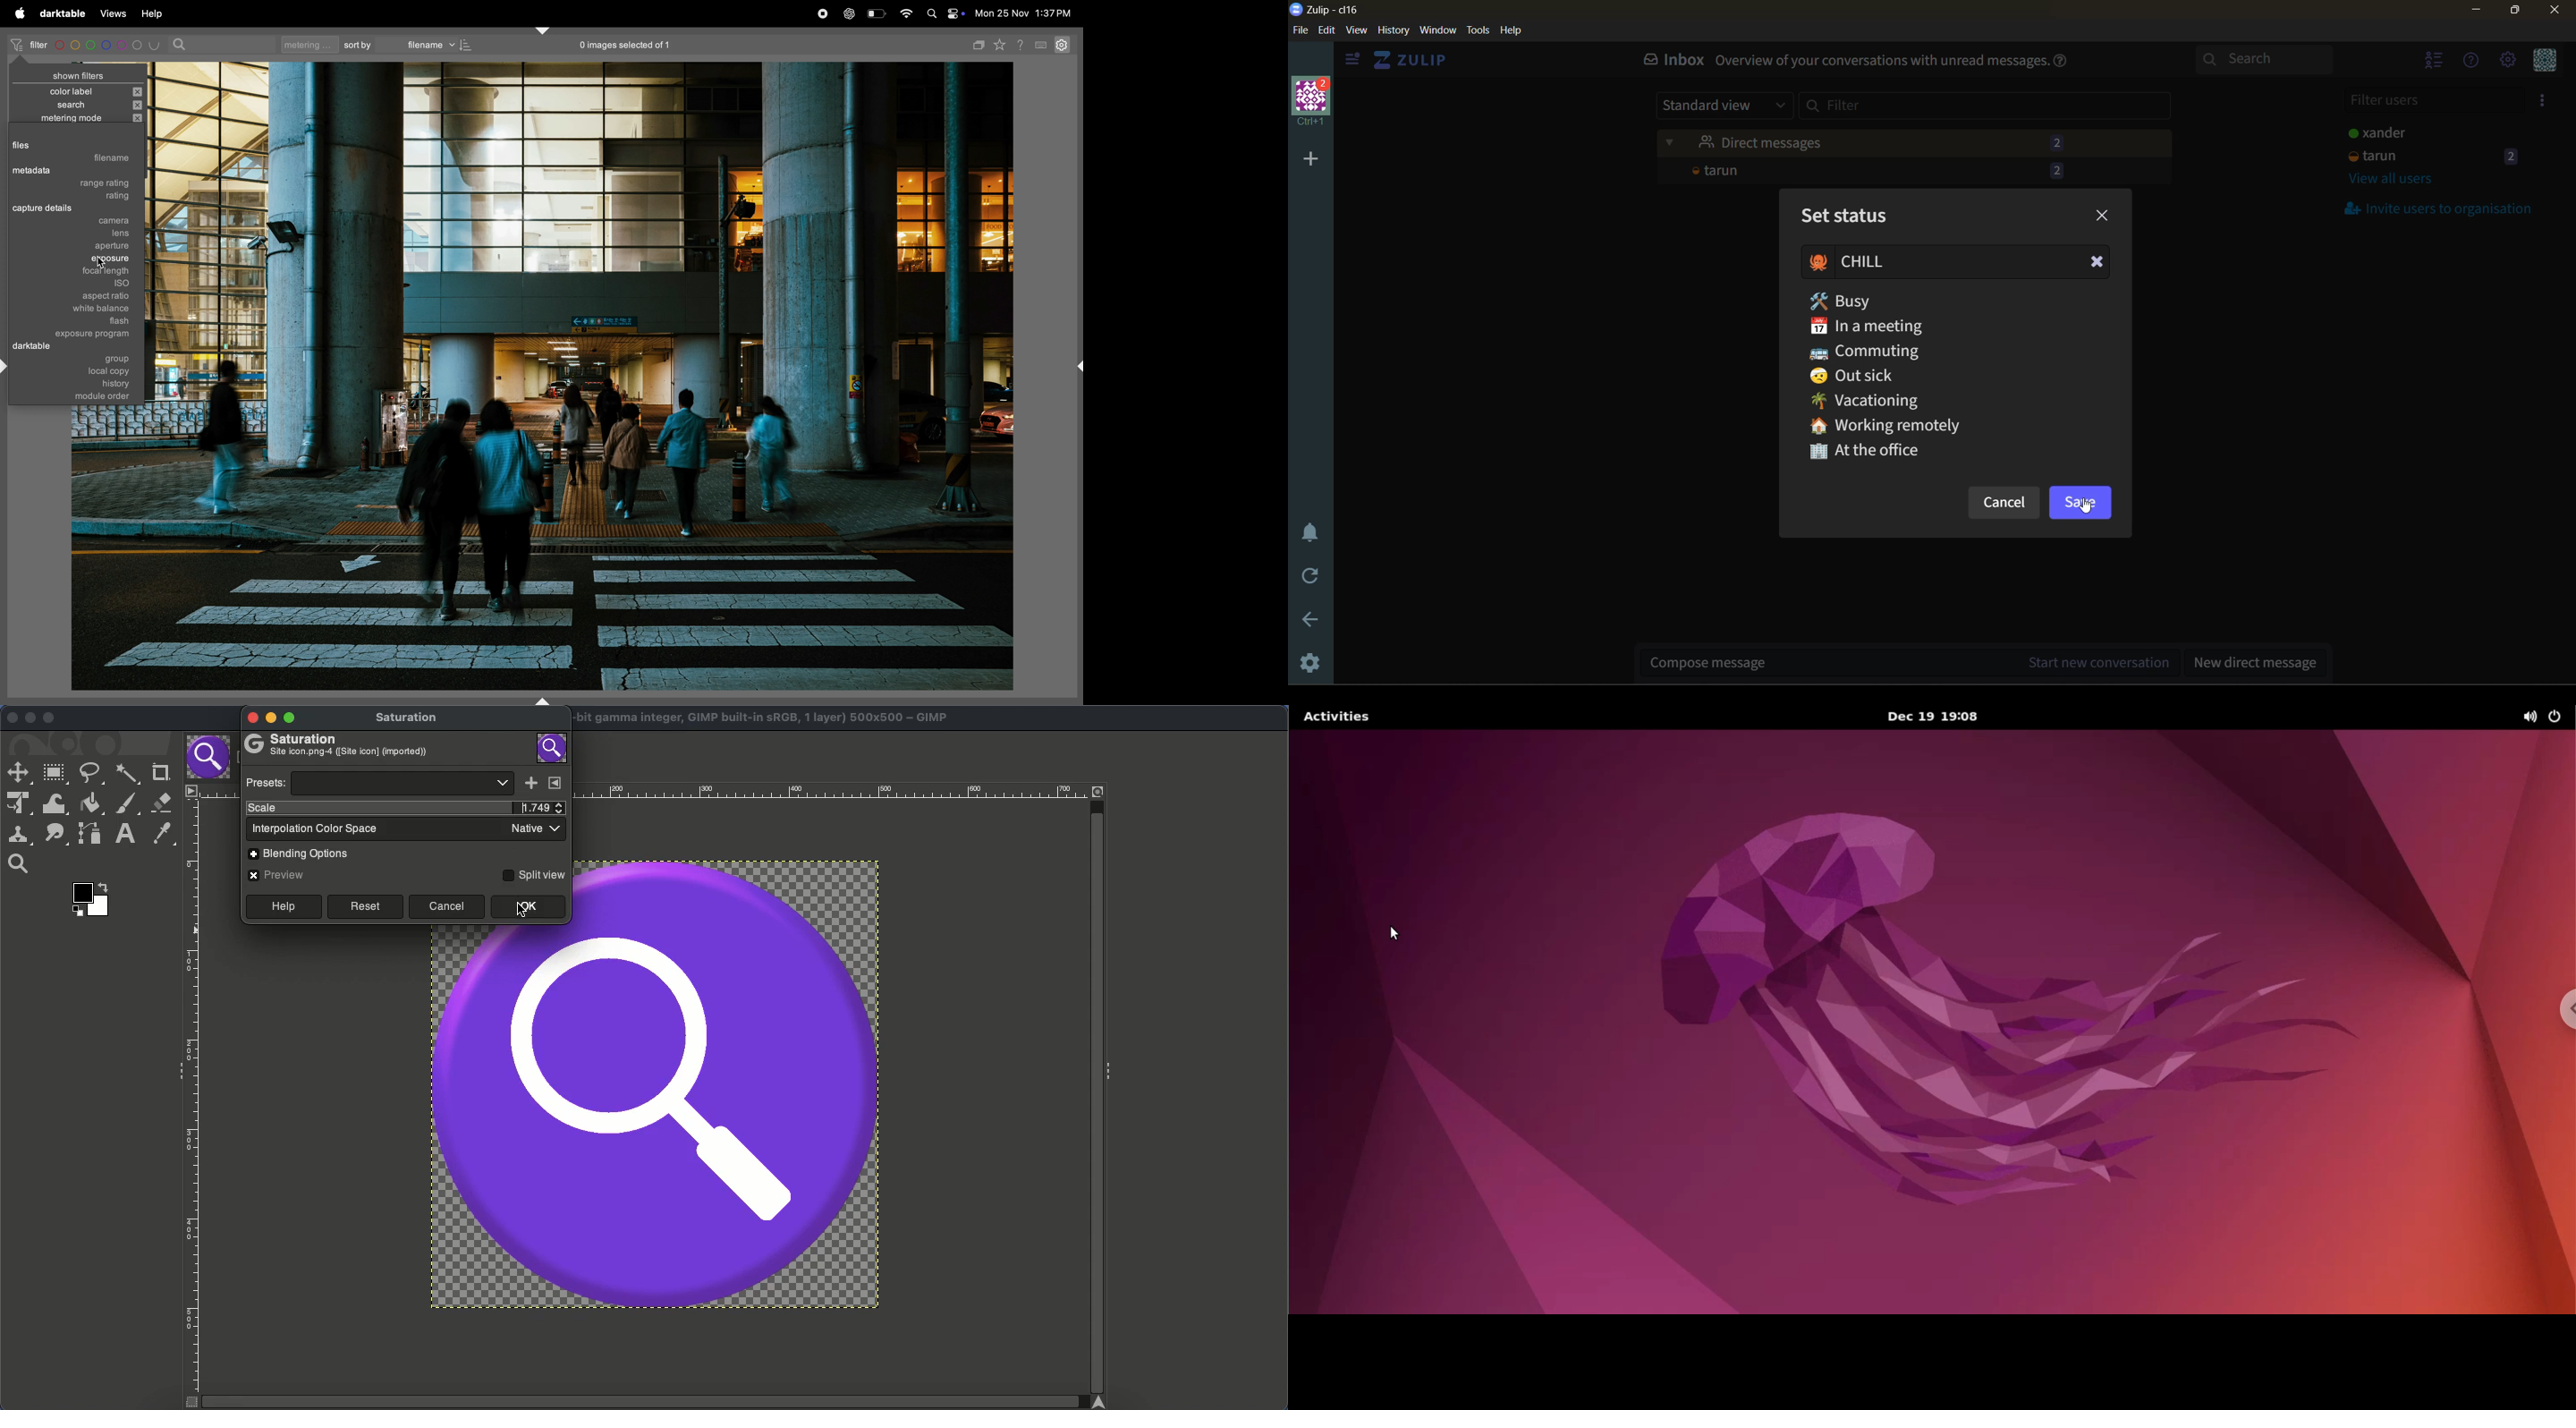 The image size is (2576, 1428). I want to click on Collapse, so click(1114, 1073).